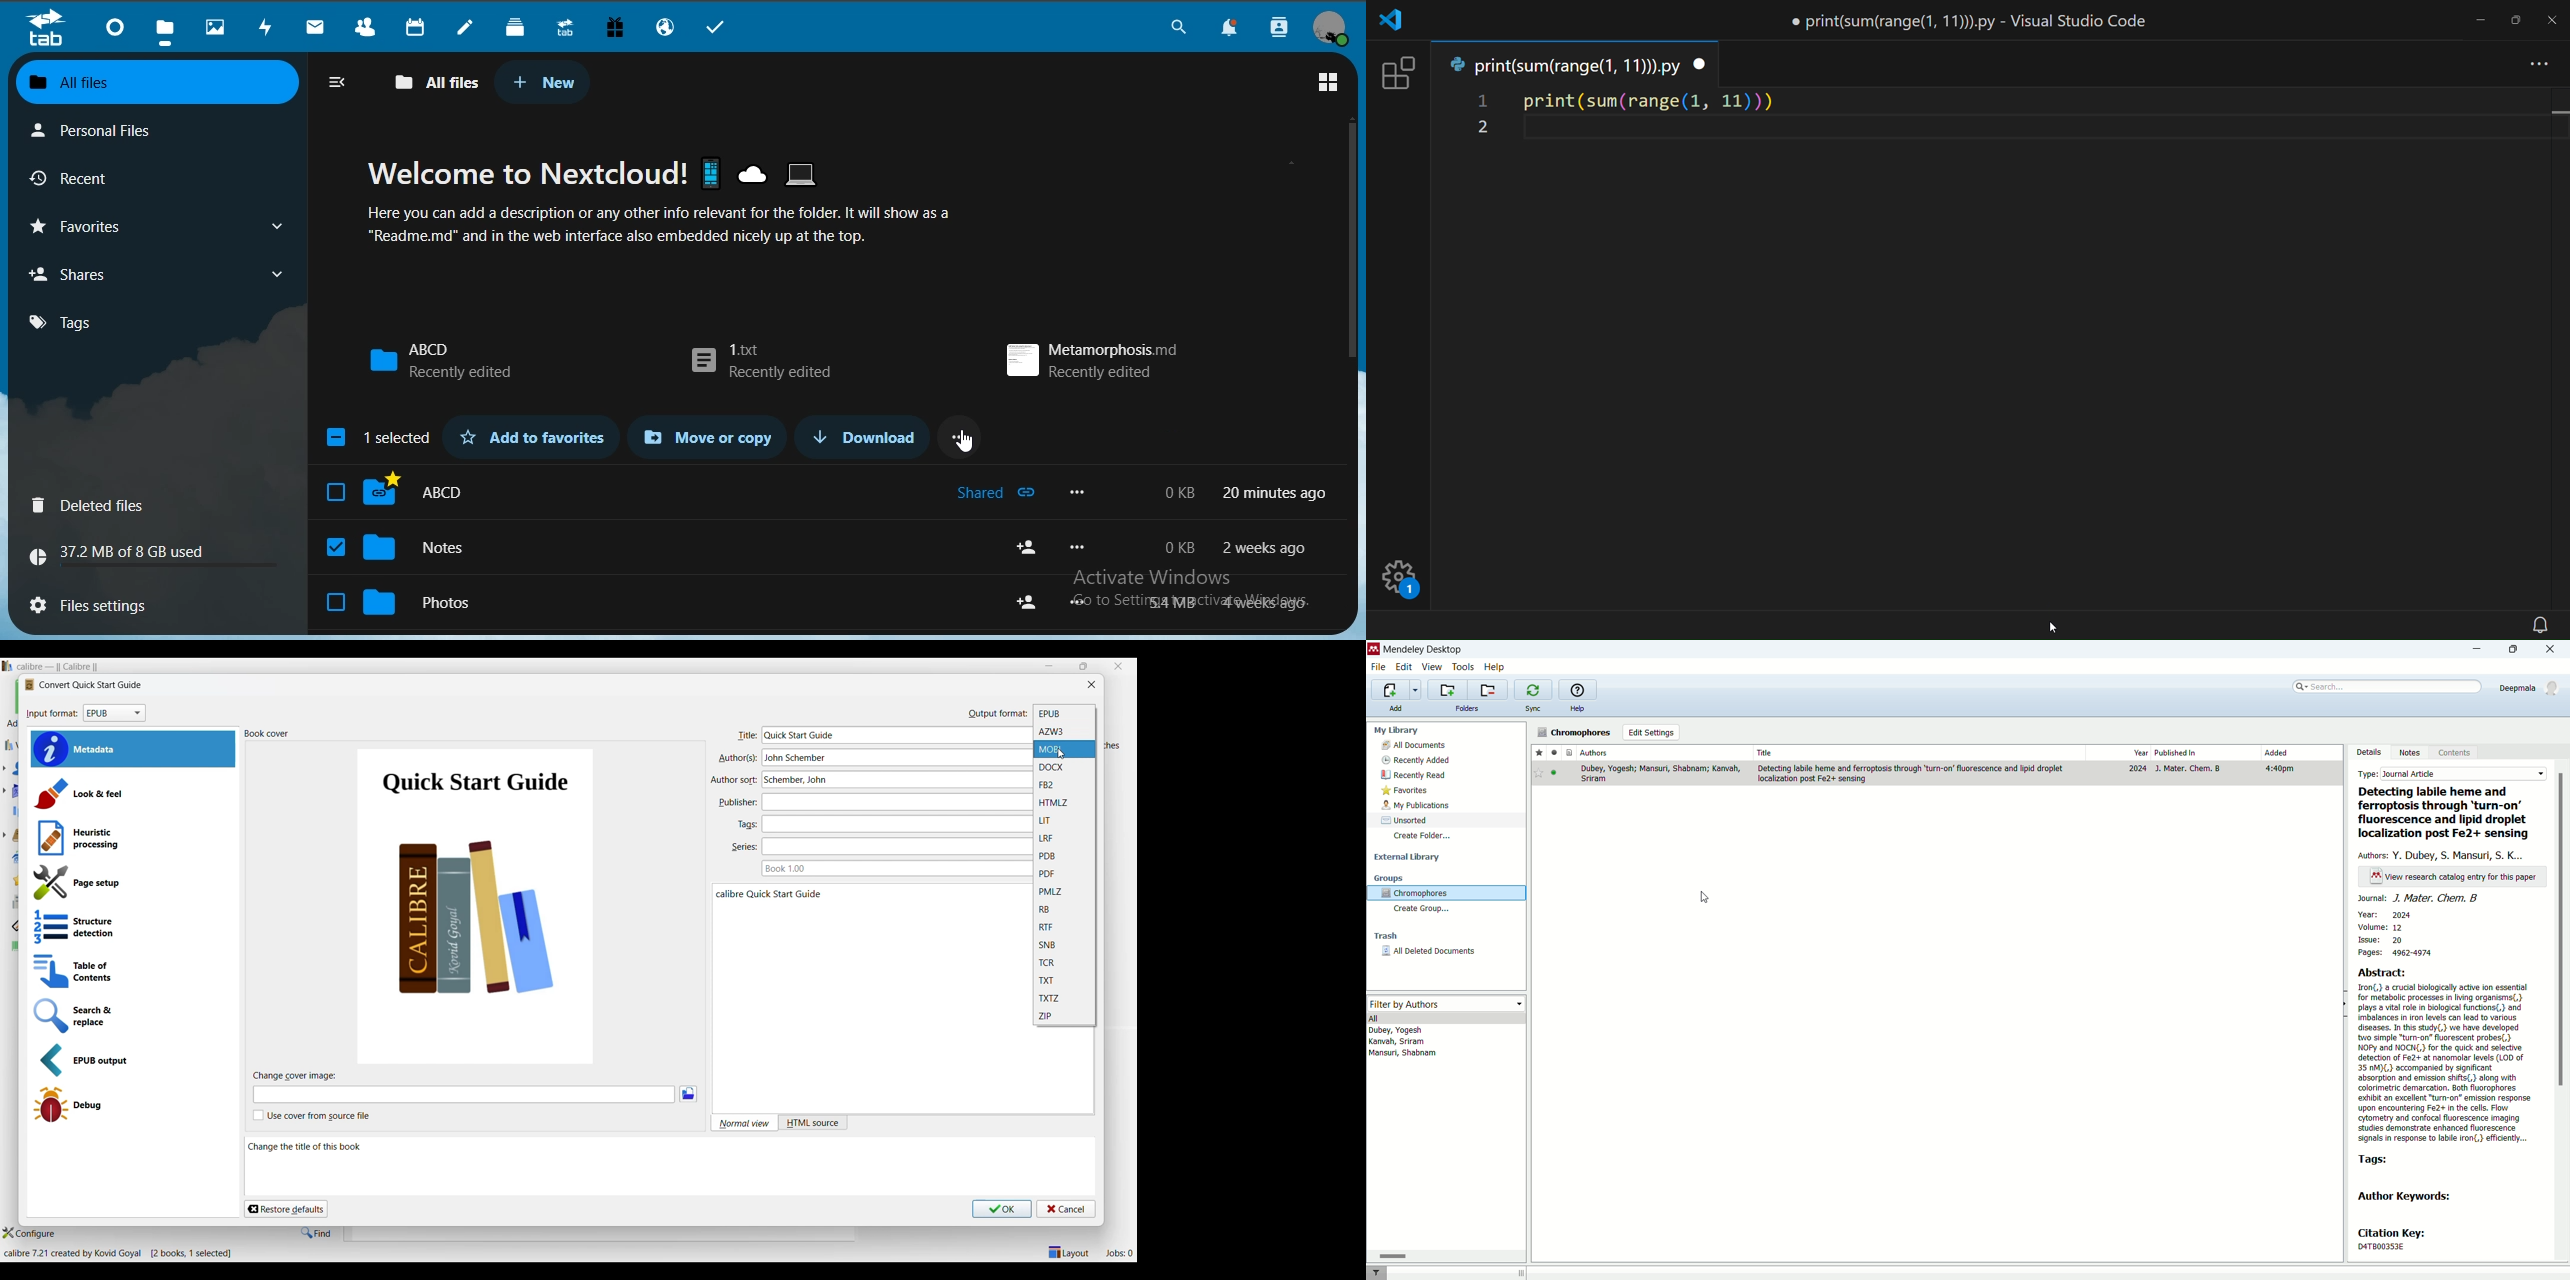 This screenshot has height=1288, width=2576. Describe the element at coordinates (131, 883) in the screenshot. I see `Page setup` at that location.